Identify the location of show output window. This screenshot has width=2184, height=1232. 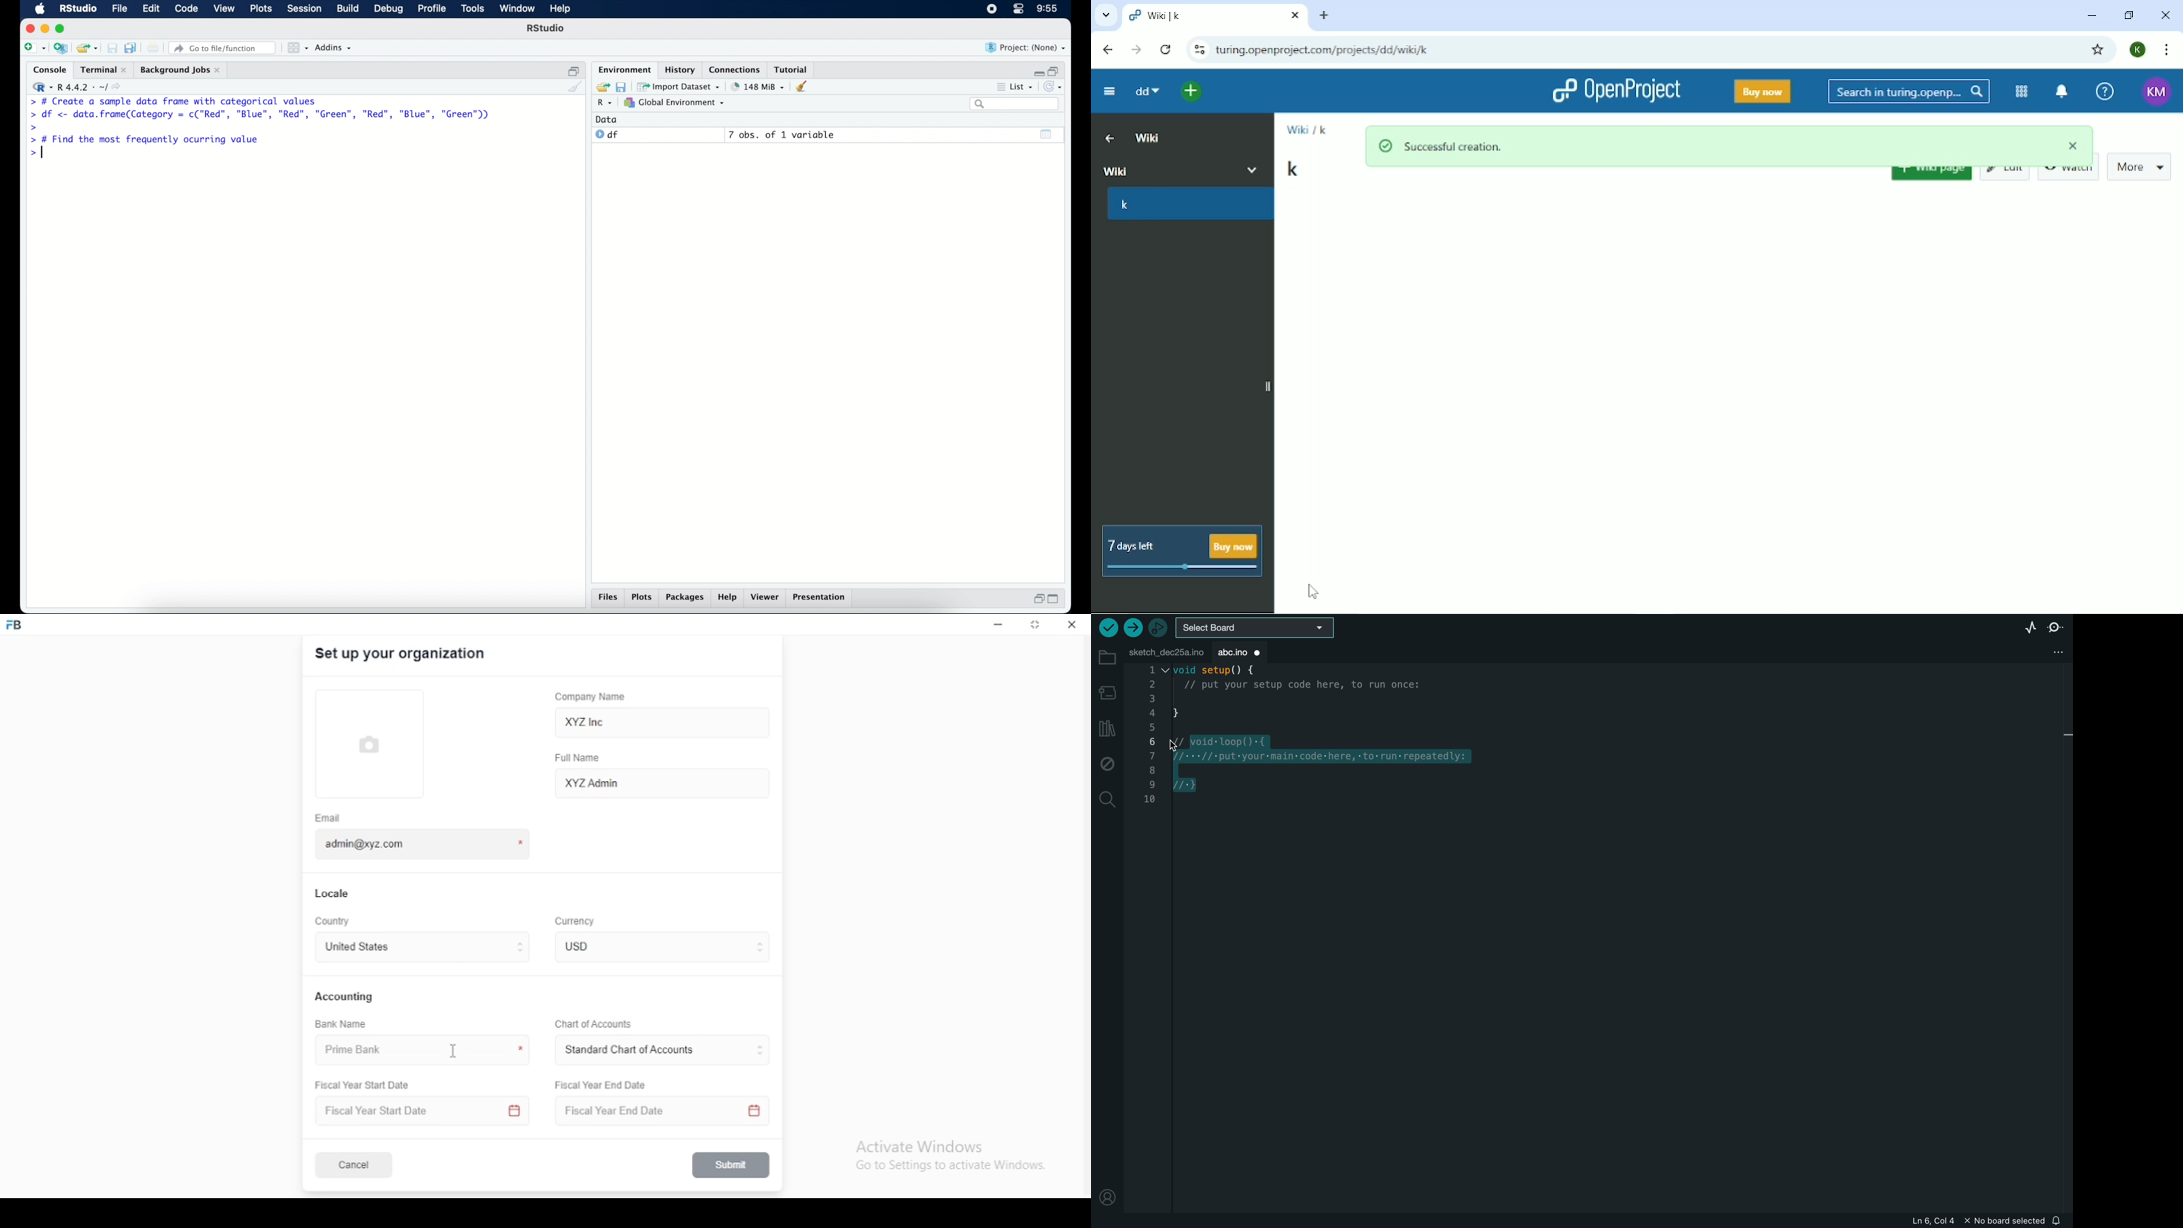
(1048, 136).